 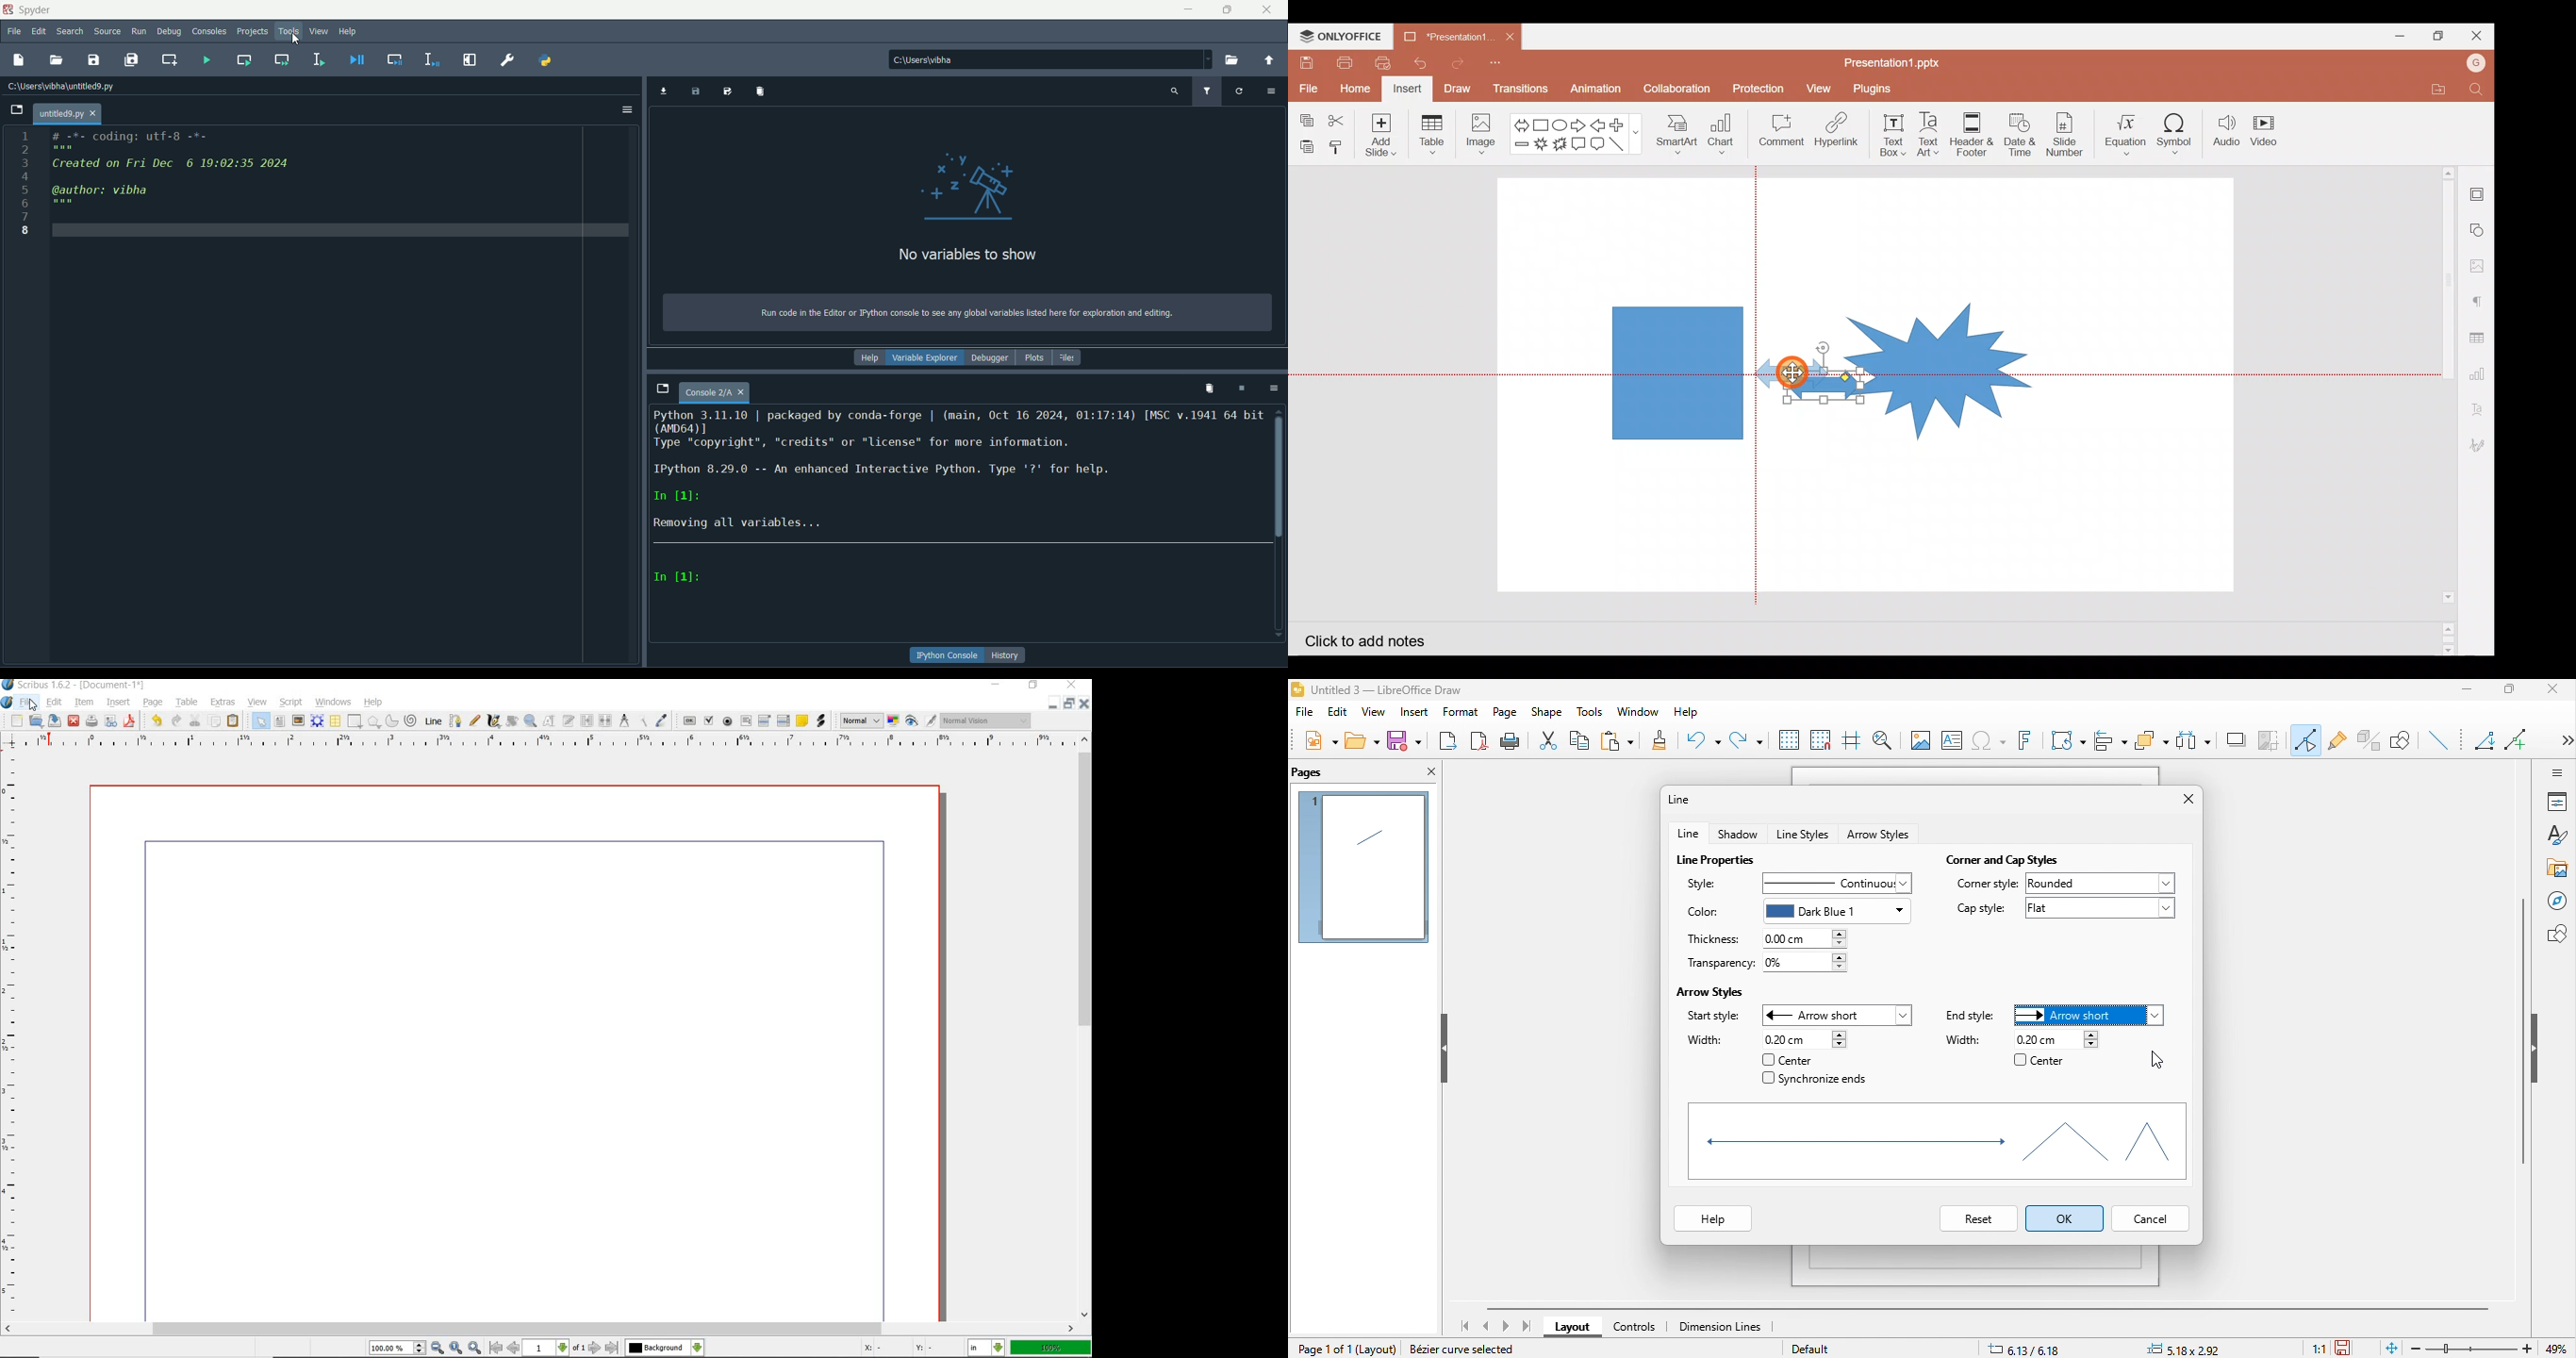 What do you see at coordinates (224, 702) in the screenshot?
I see `extras` at bounding box center [224, 702].